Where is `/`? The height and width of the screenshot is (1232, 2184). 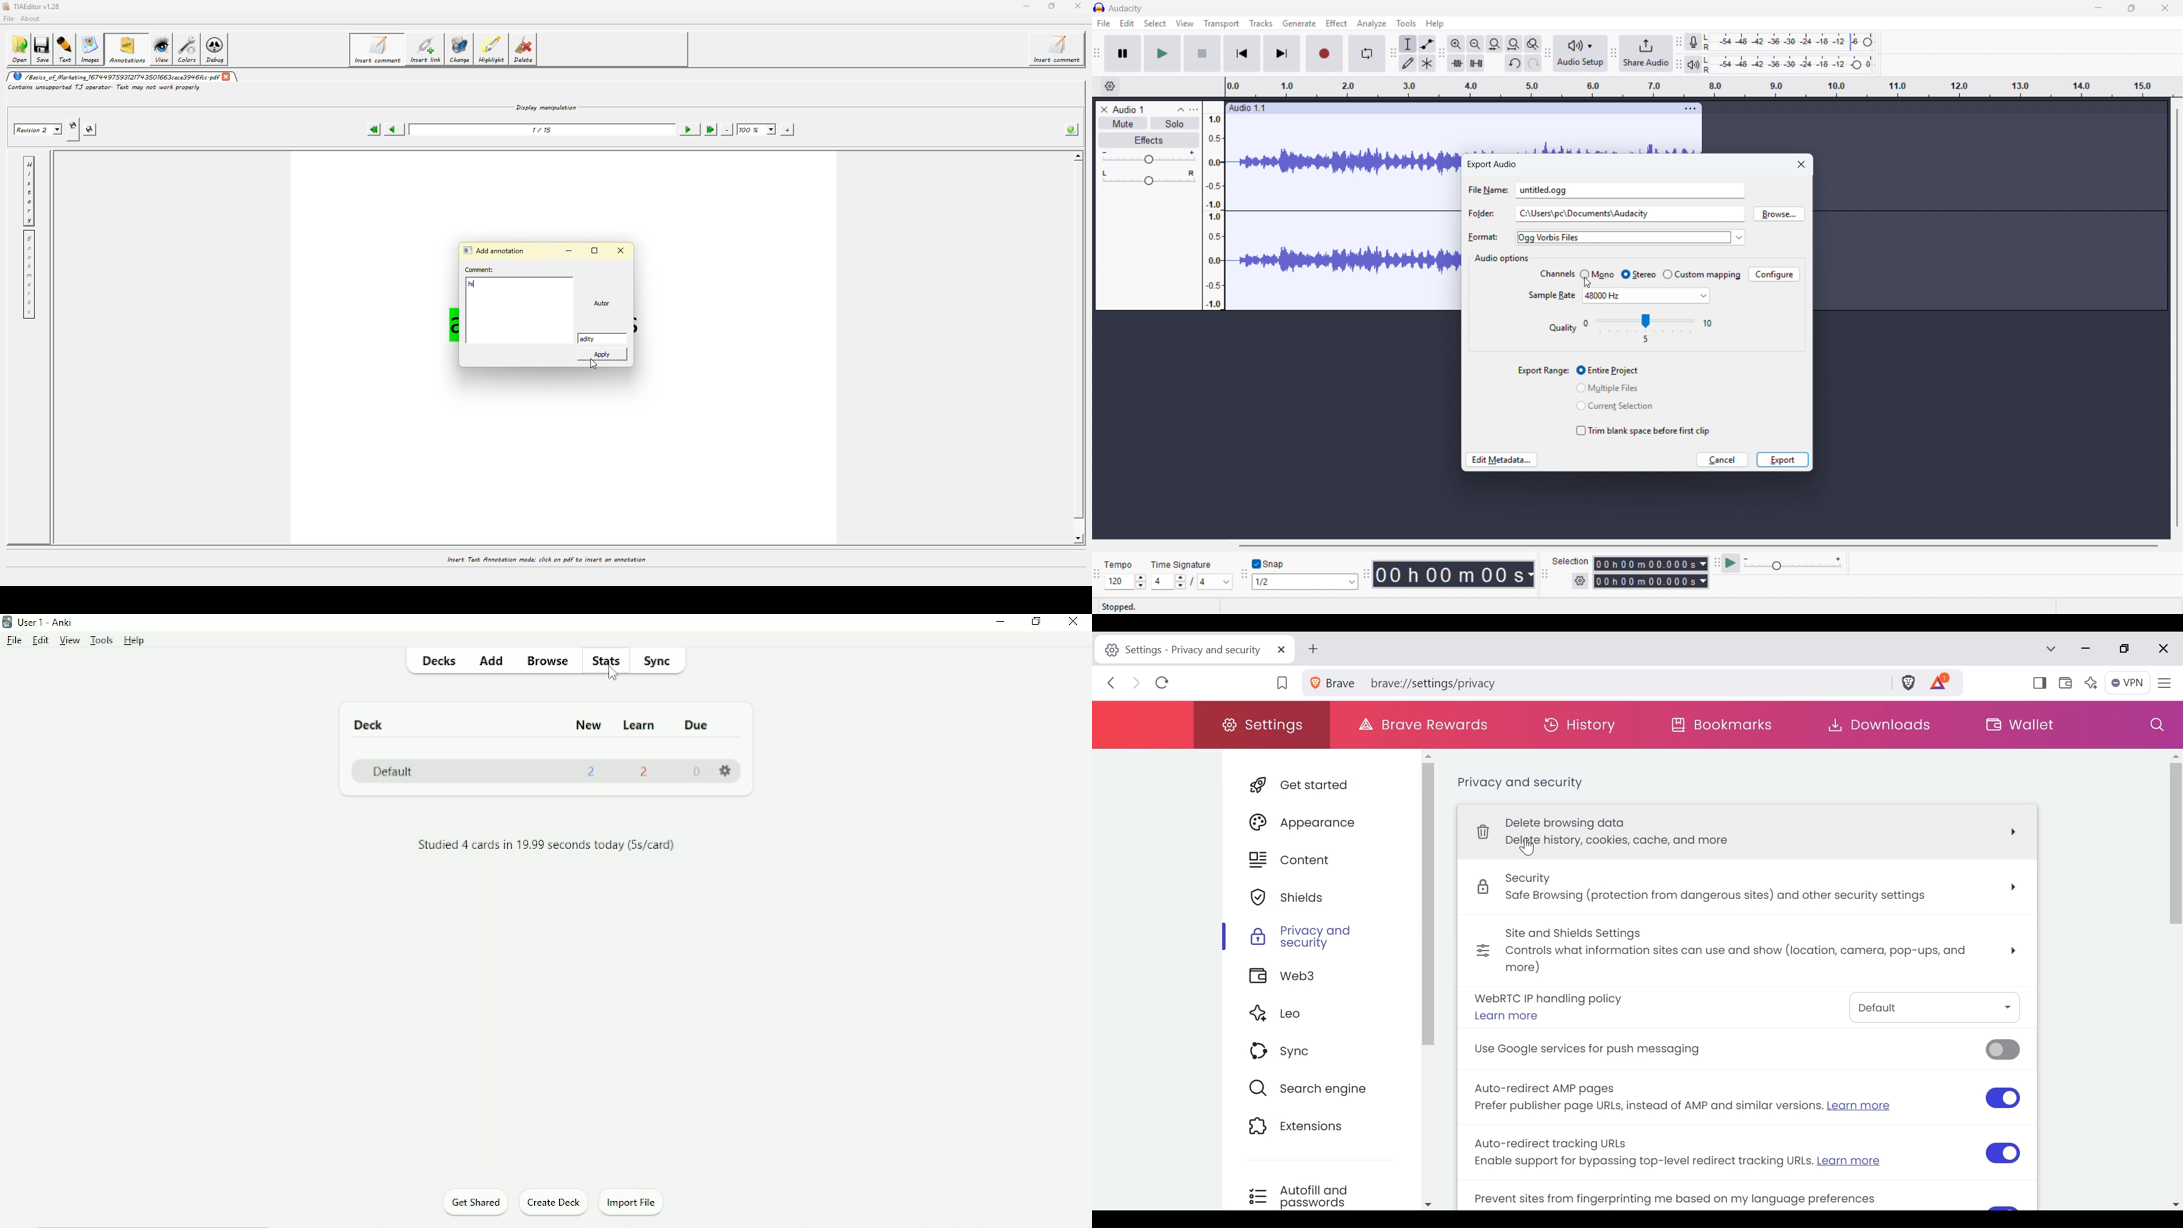 / is located at coordinates (1193, 581).